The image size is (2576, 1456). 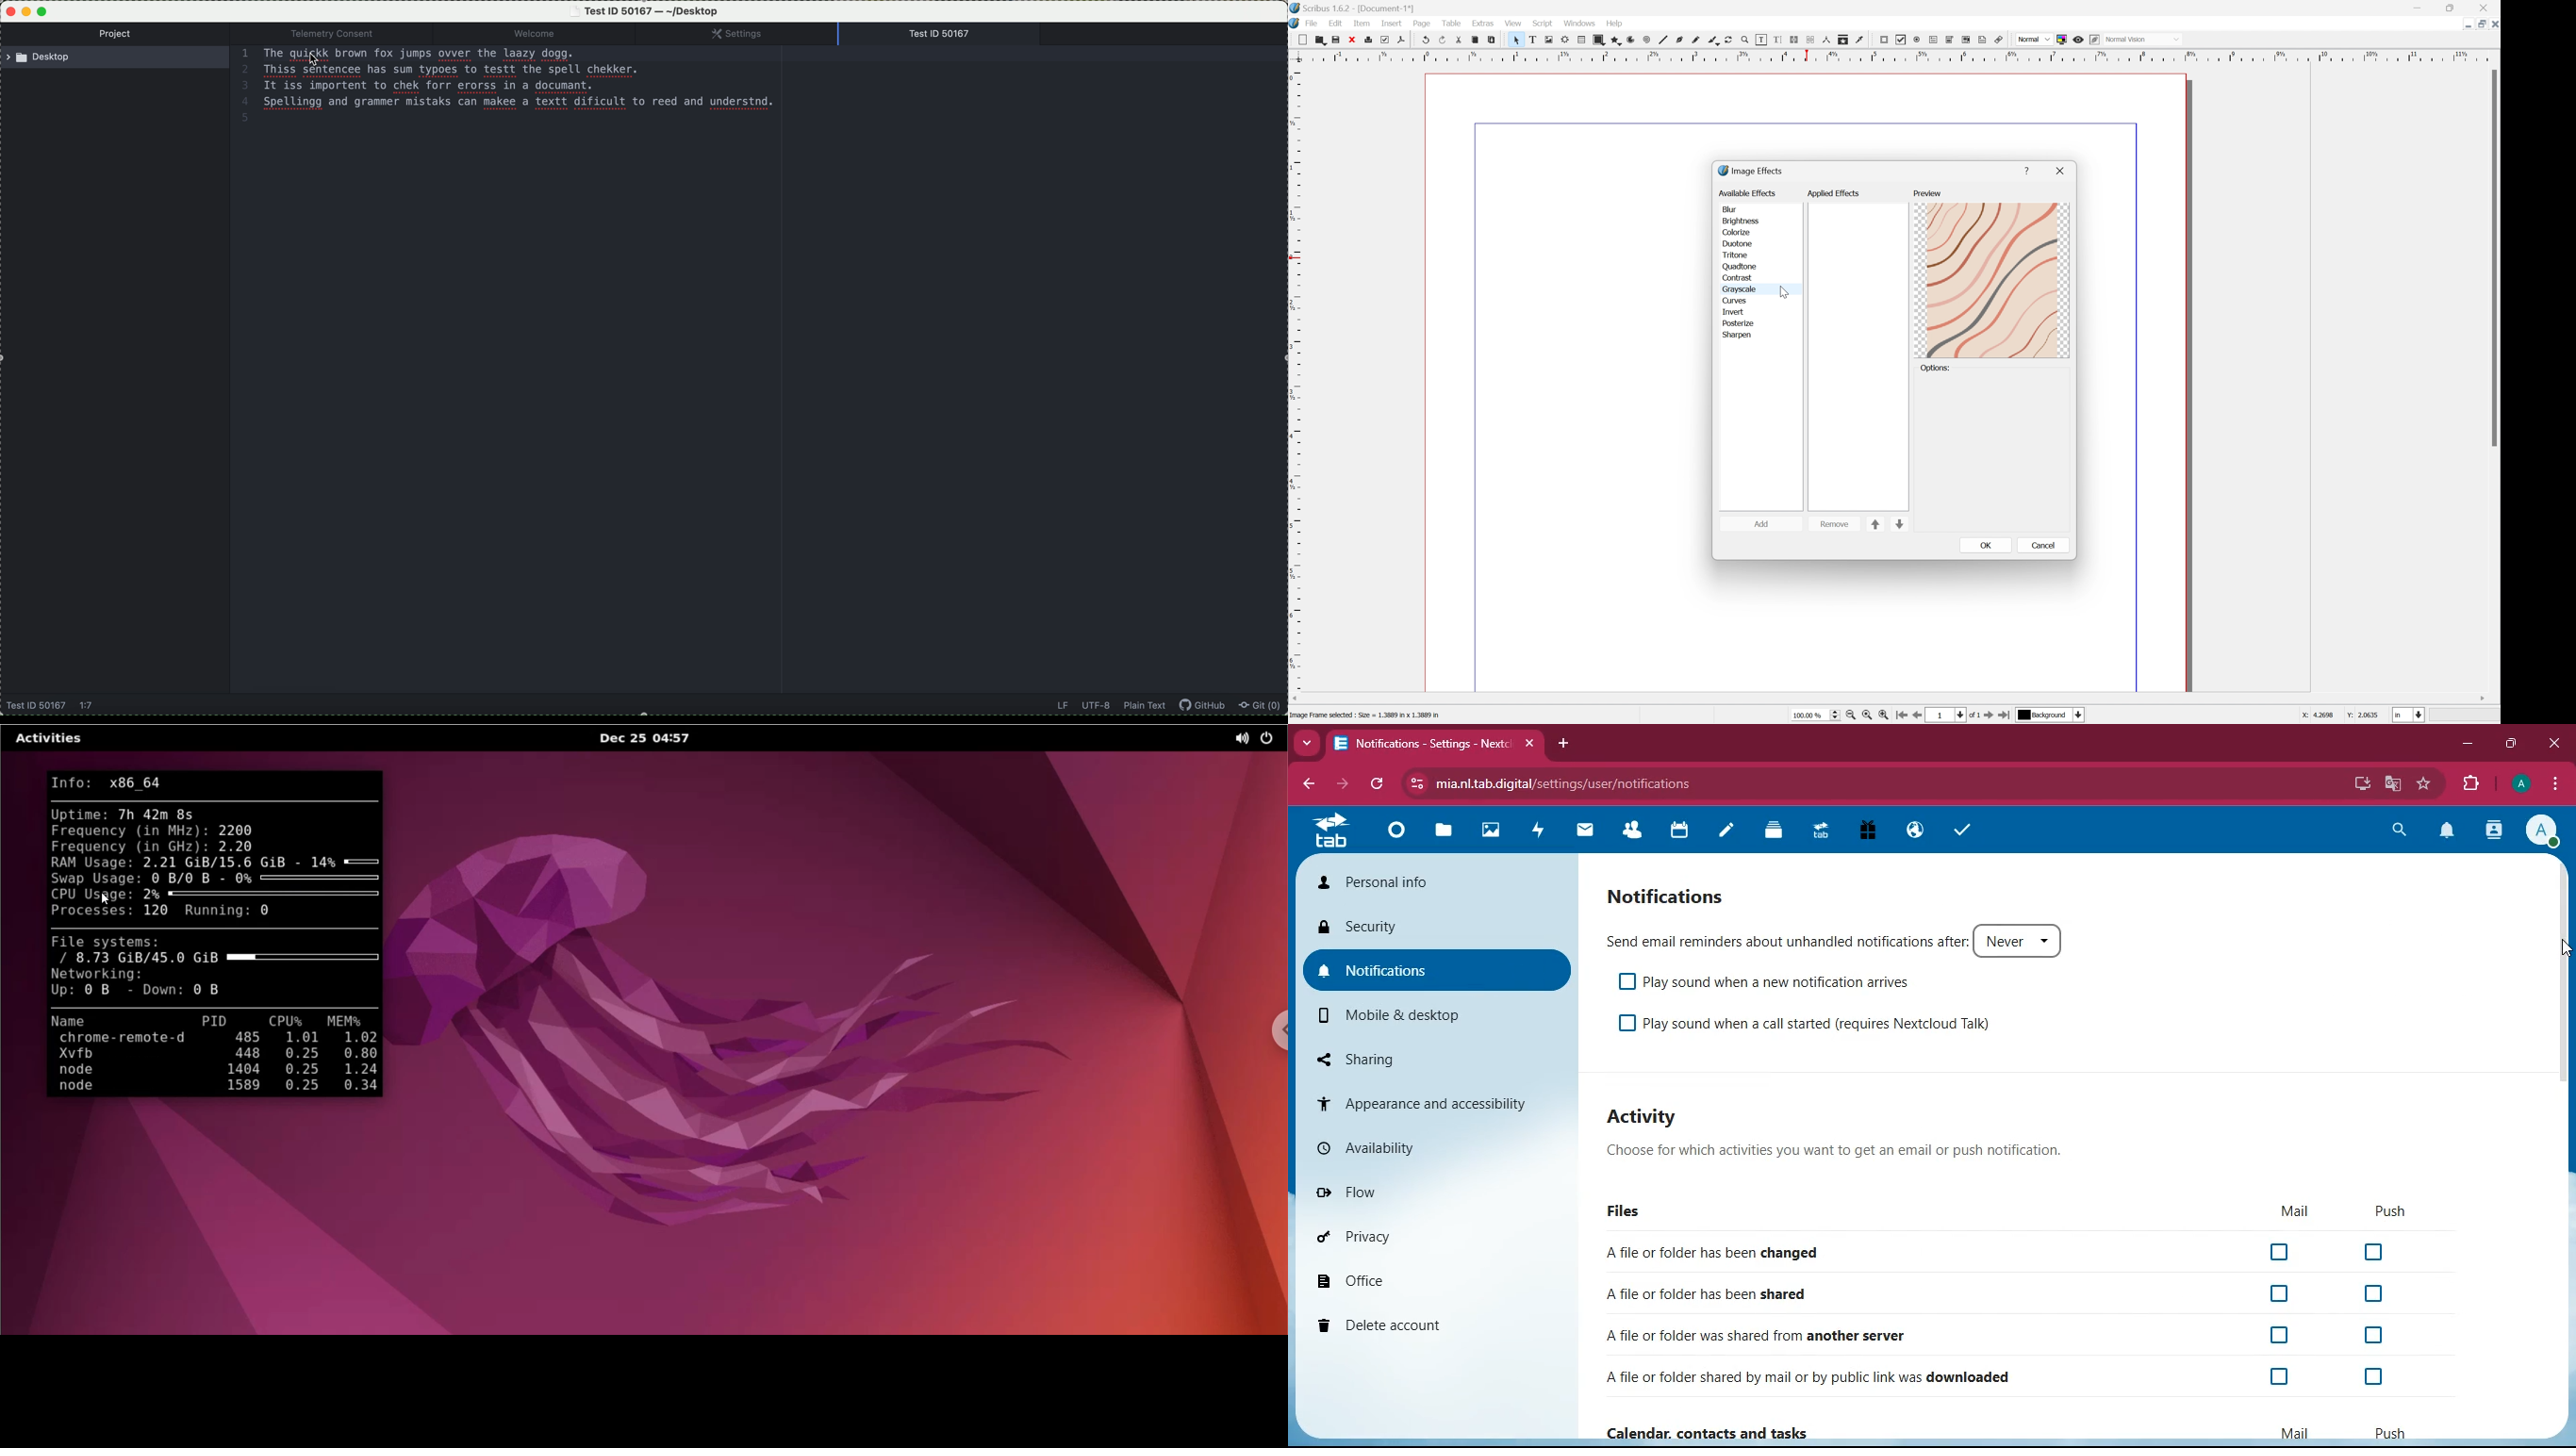 What do you see at coordinates (2395, 782) in the screenshot?
I see `google translate` at bounding box center [2395, 782].